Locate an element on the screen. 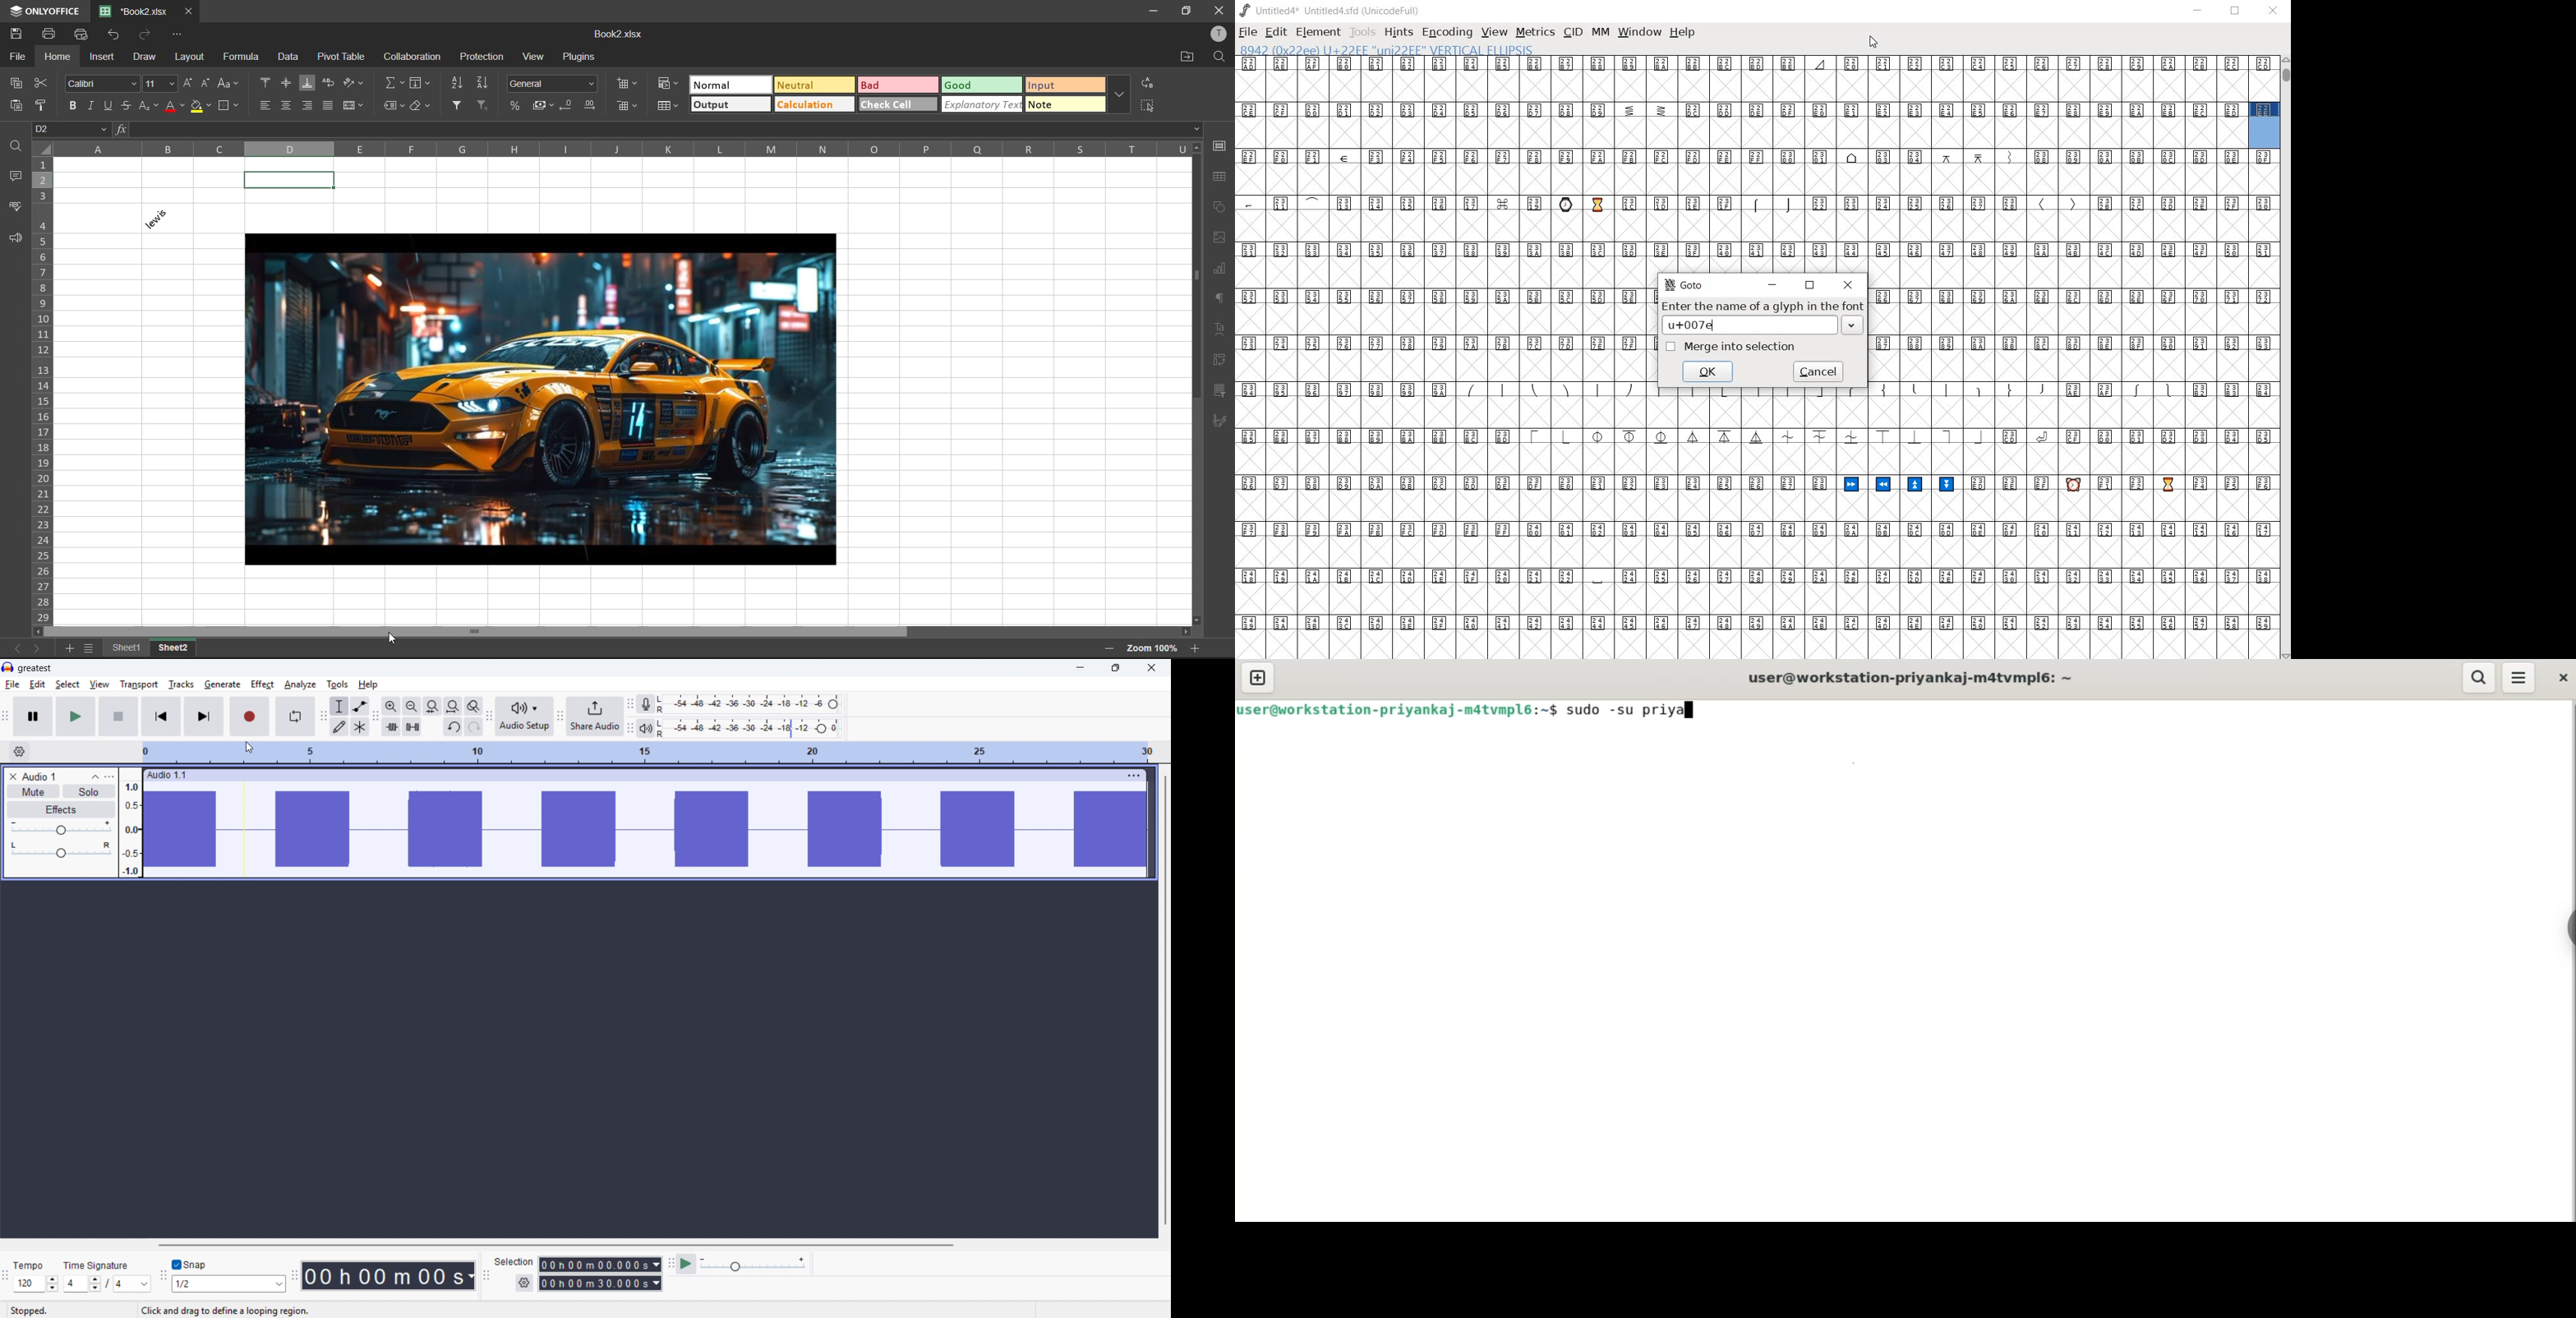  Remove track  is located at coordinates (13, 777).